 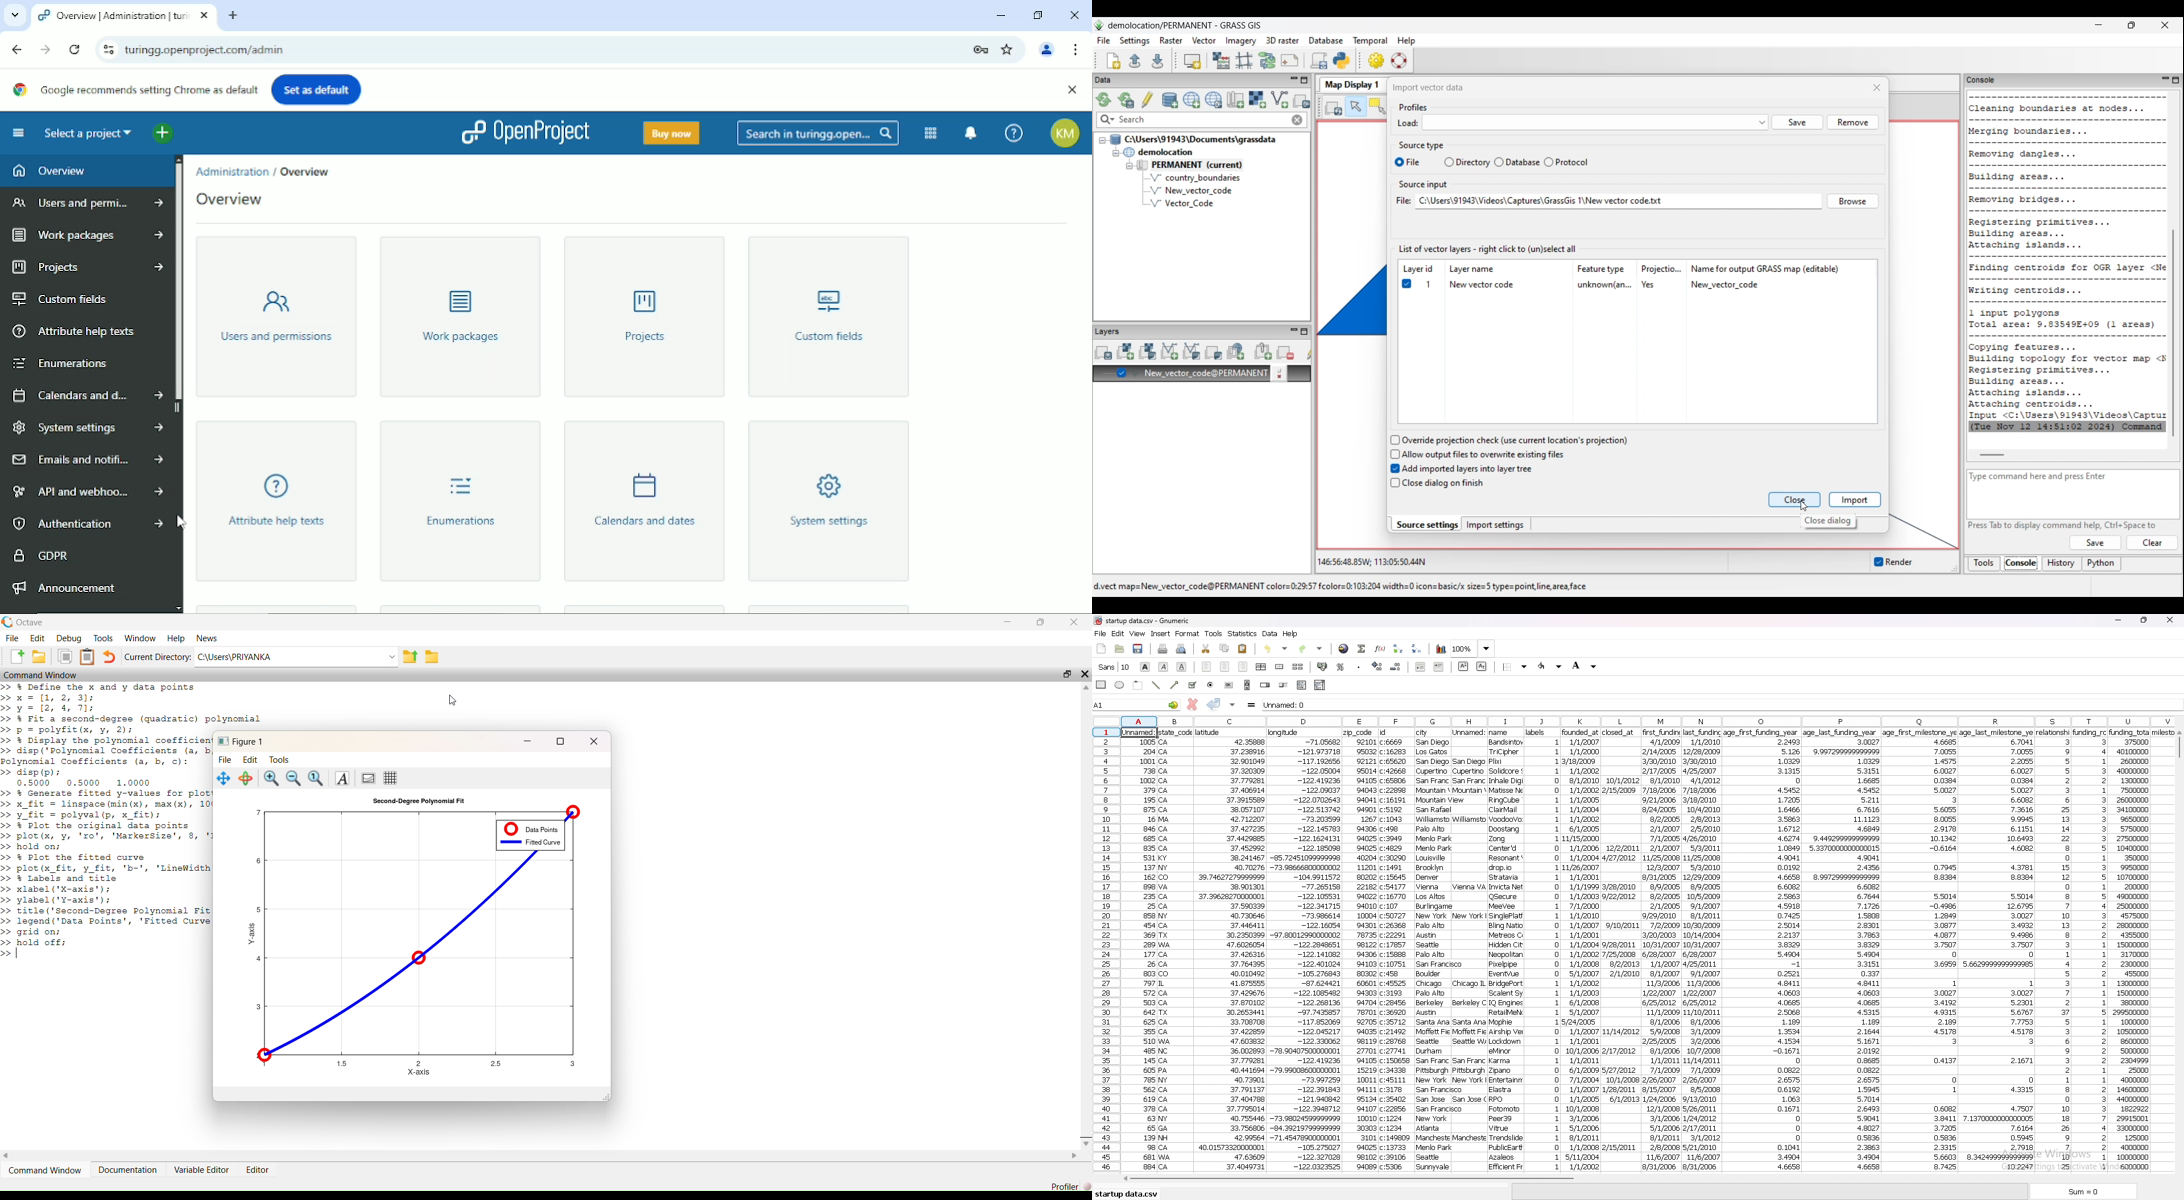 What do you see at coordinates (1139, 957) in the screenshot?
I see `dataset` at bounding box center [1139, 957].